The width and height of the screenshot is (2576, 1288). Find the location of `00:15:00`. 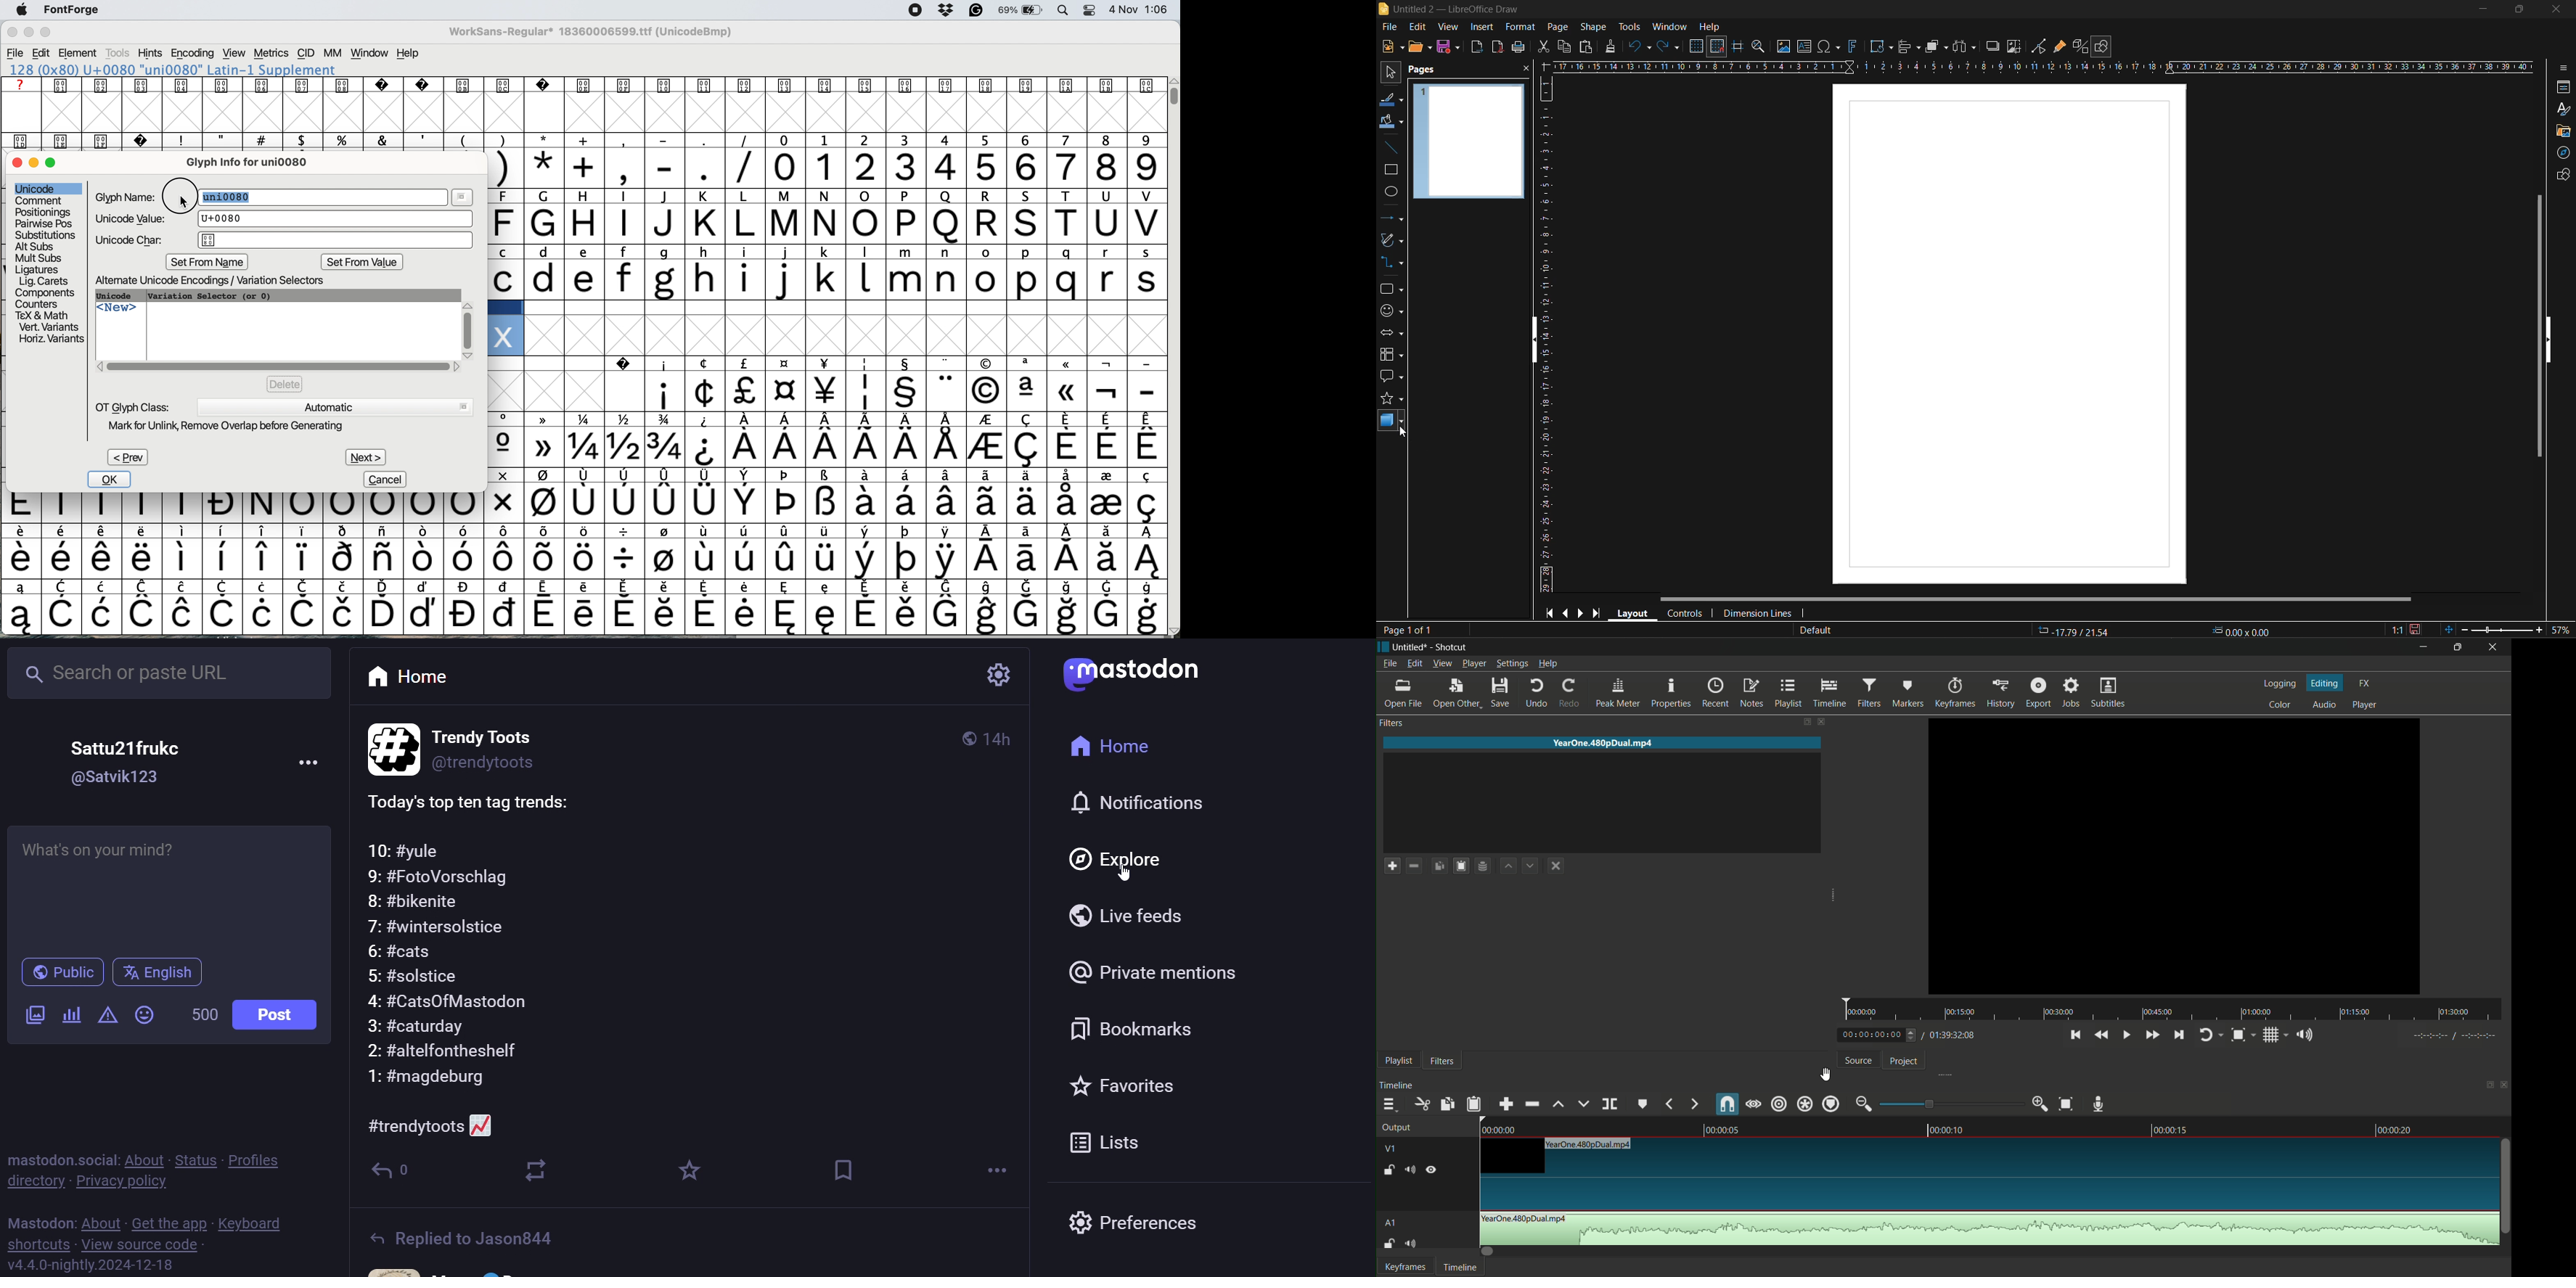

00:15:00 is located at coordinates (1962, 1013).